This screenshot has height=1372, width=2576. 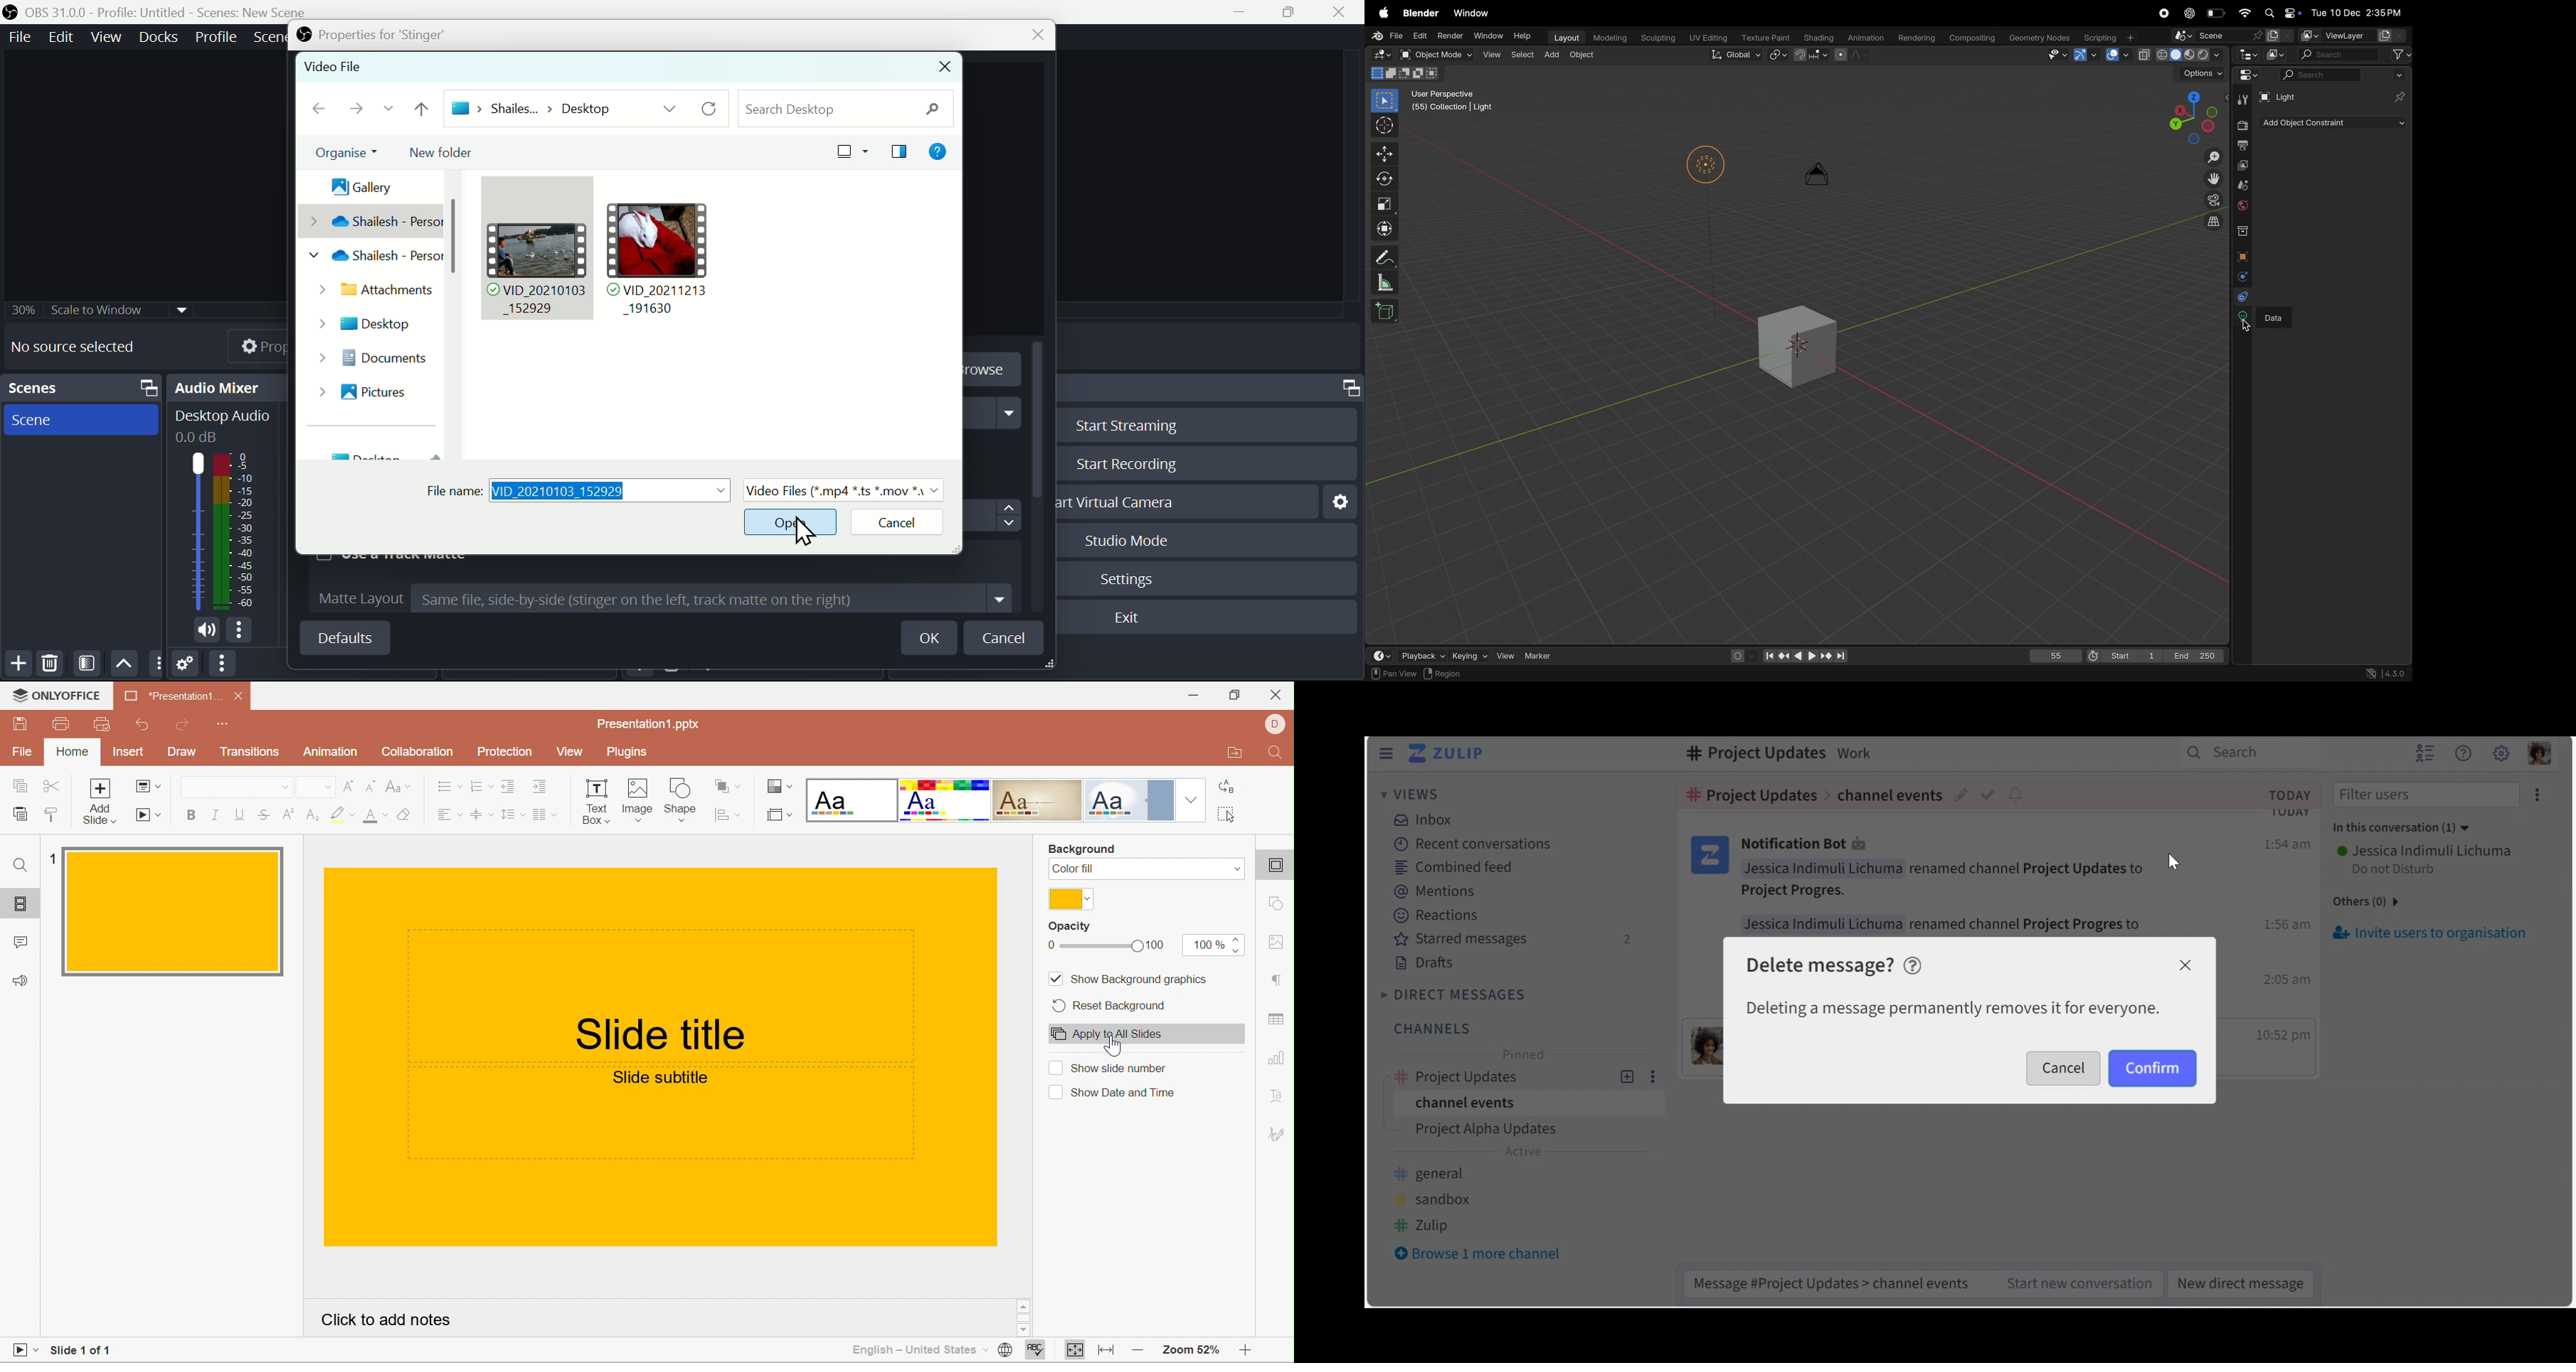 I want to click on Slide subtitle, so click(x=659, y=1078).